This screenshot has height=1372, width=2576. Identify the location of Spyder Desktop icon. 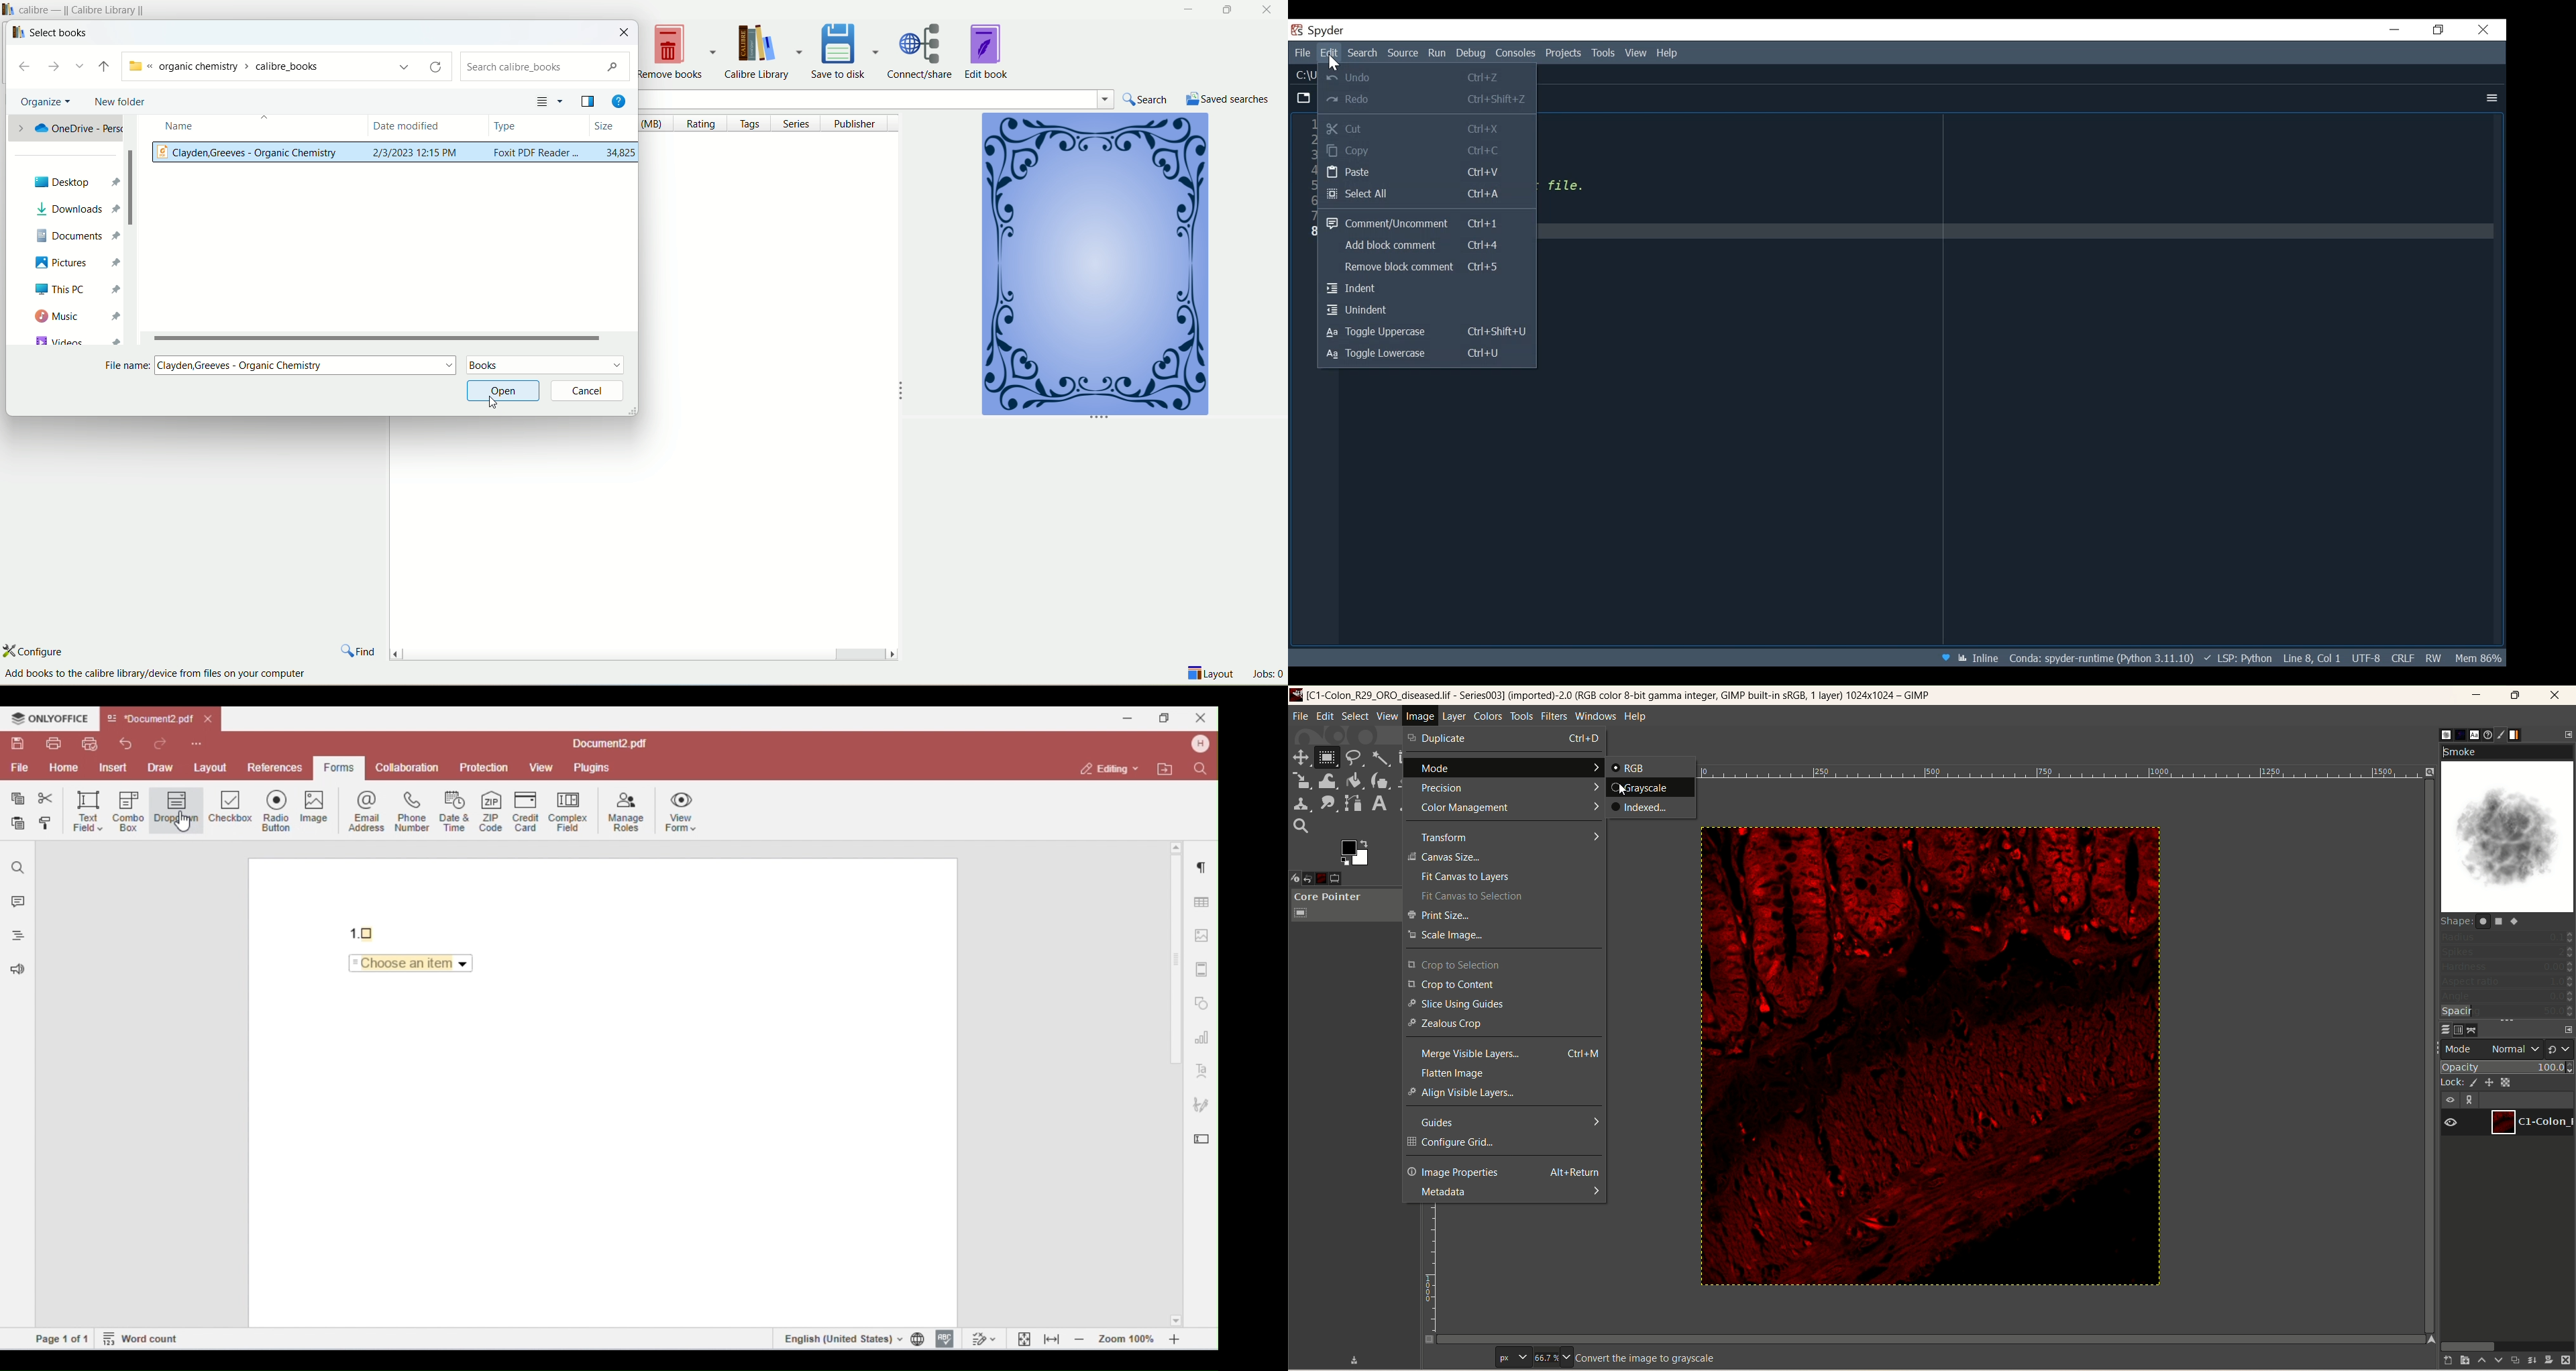
(1322, 31).